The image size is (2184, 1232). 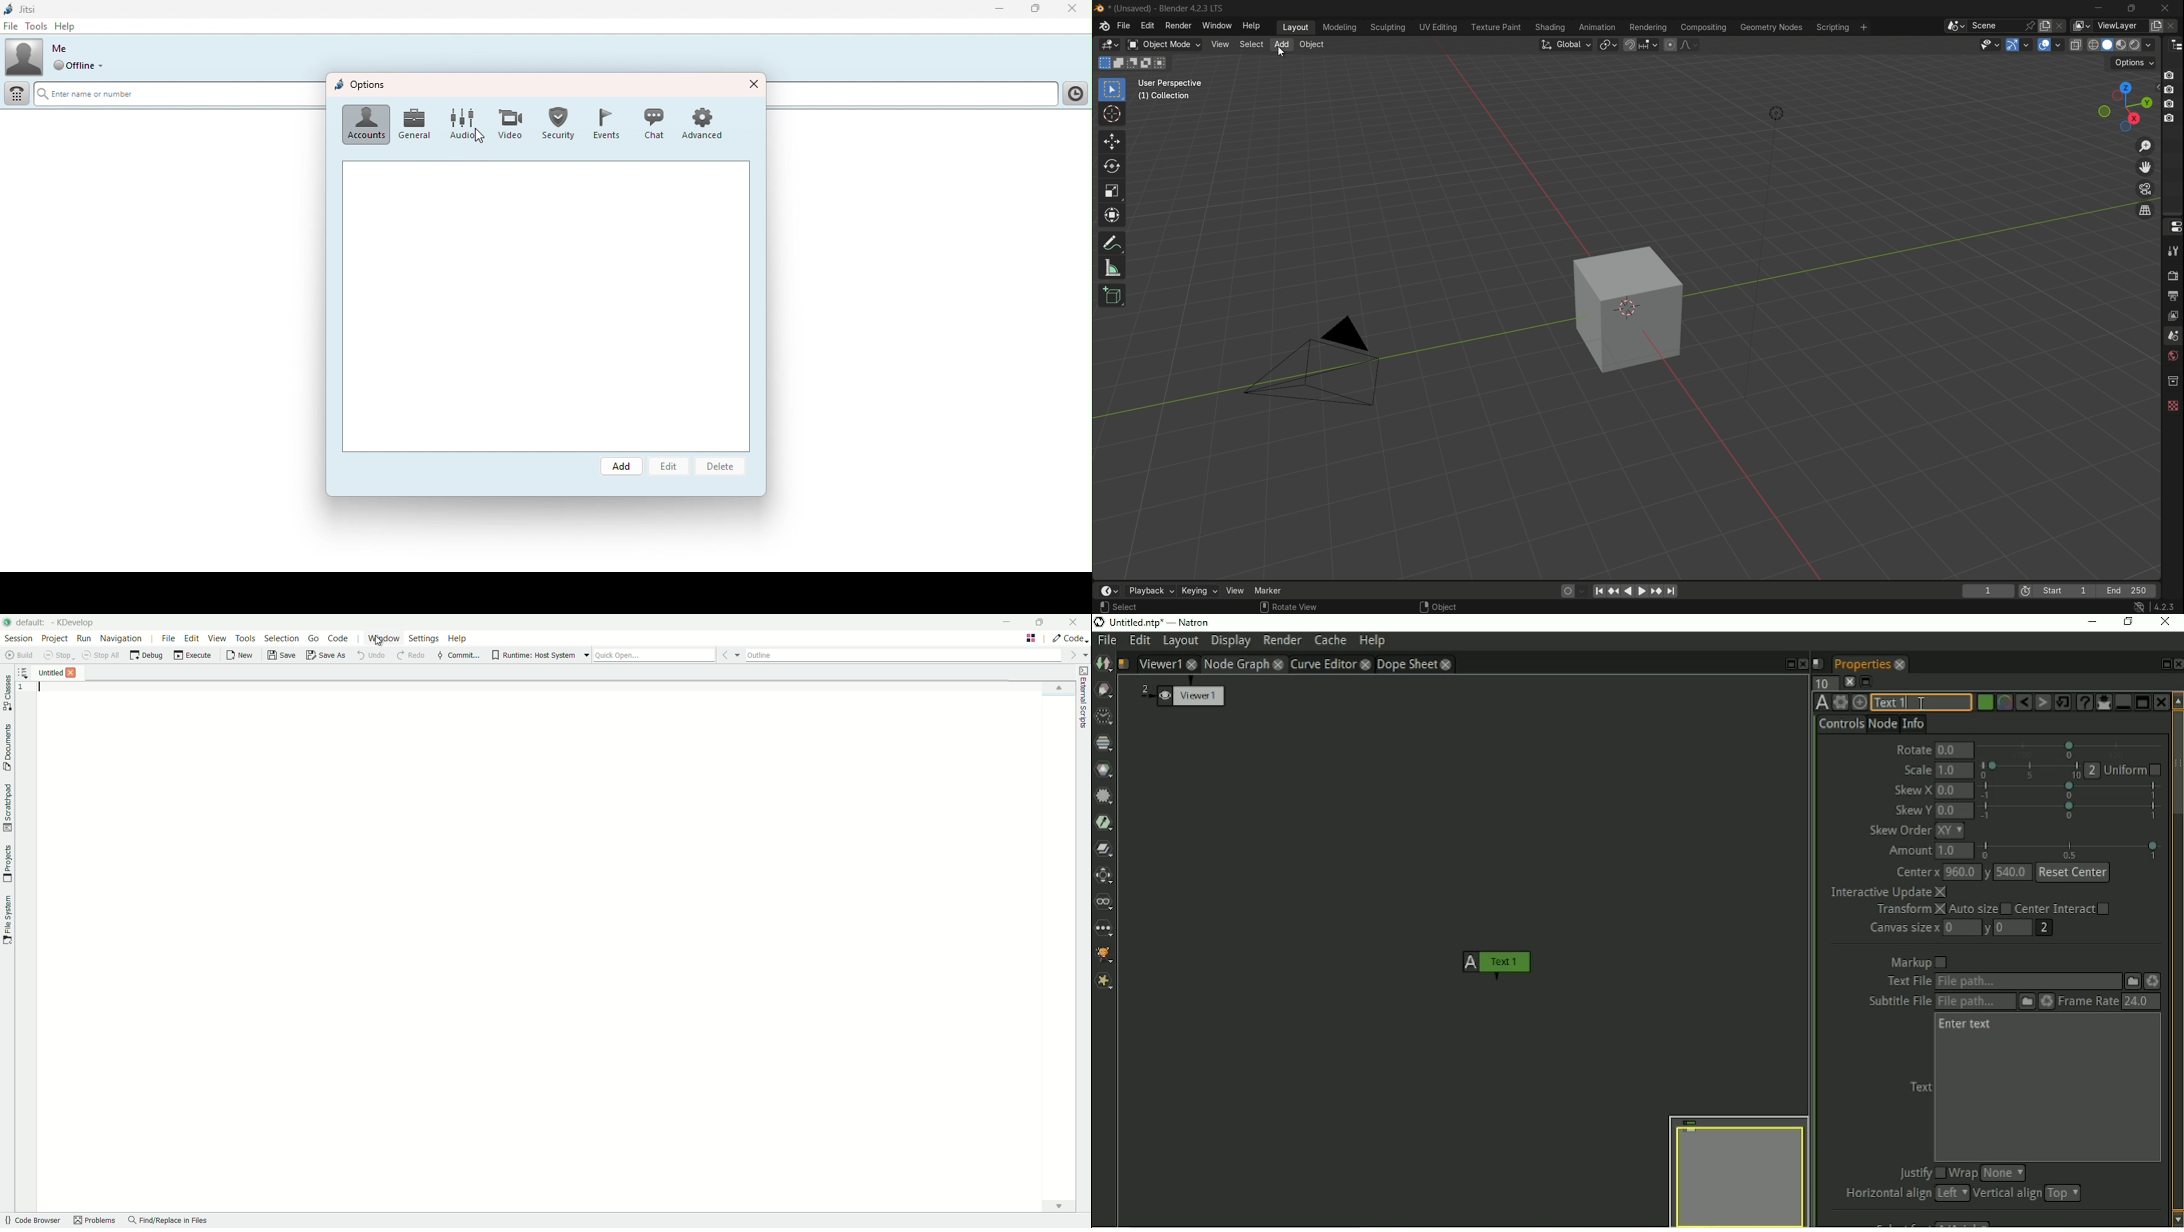 What do you see at coordinates (1134, 64) in the screenshot?
I see `subtract existing selection` at bounding box center [1134, 64].